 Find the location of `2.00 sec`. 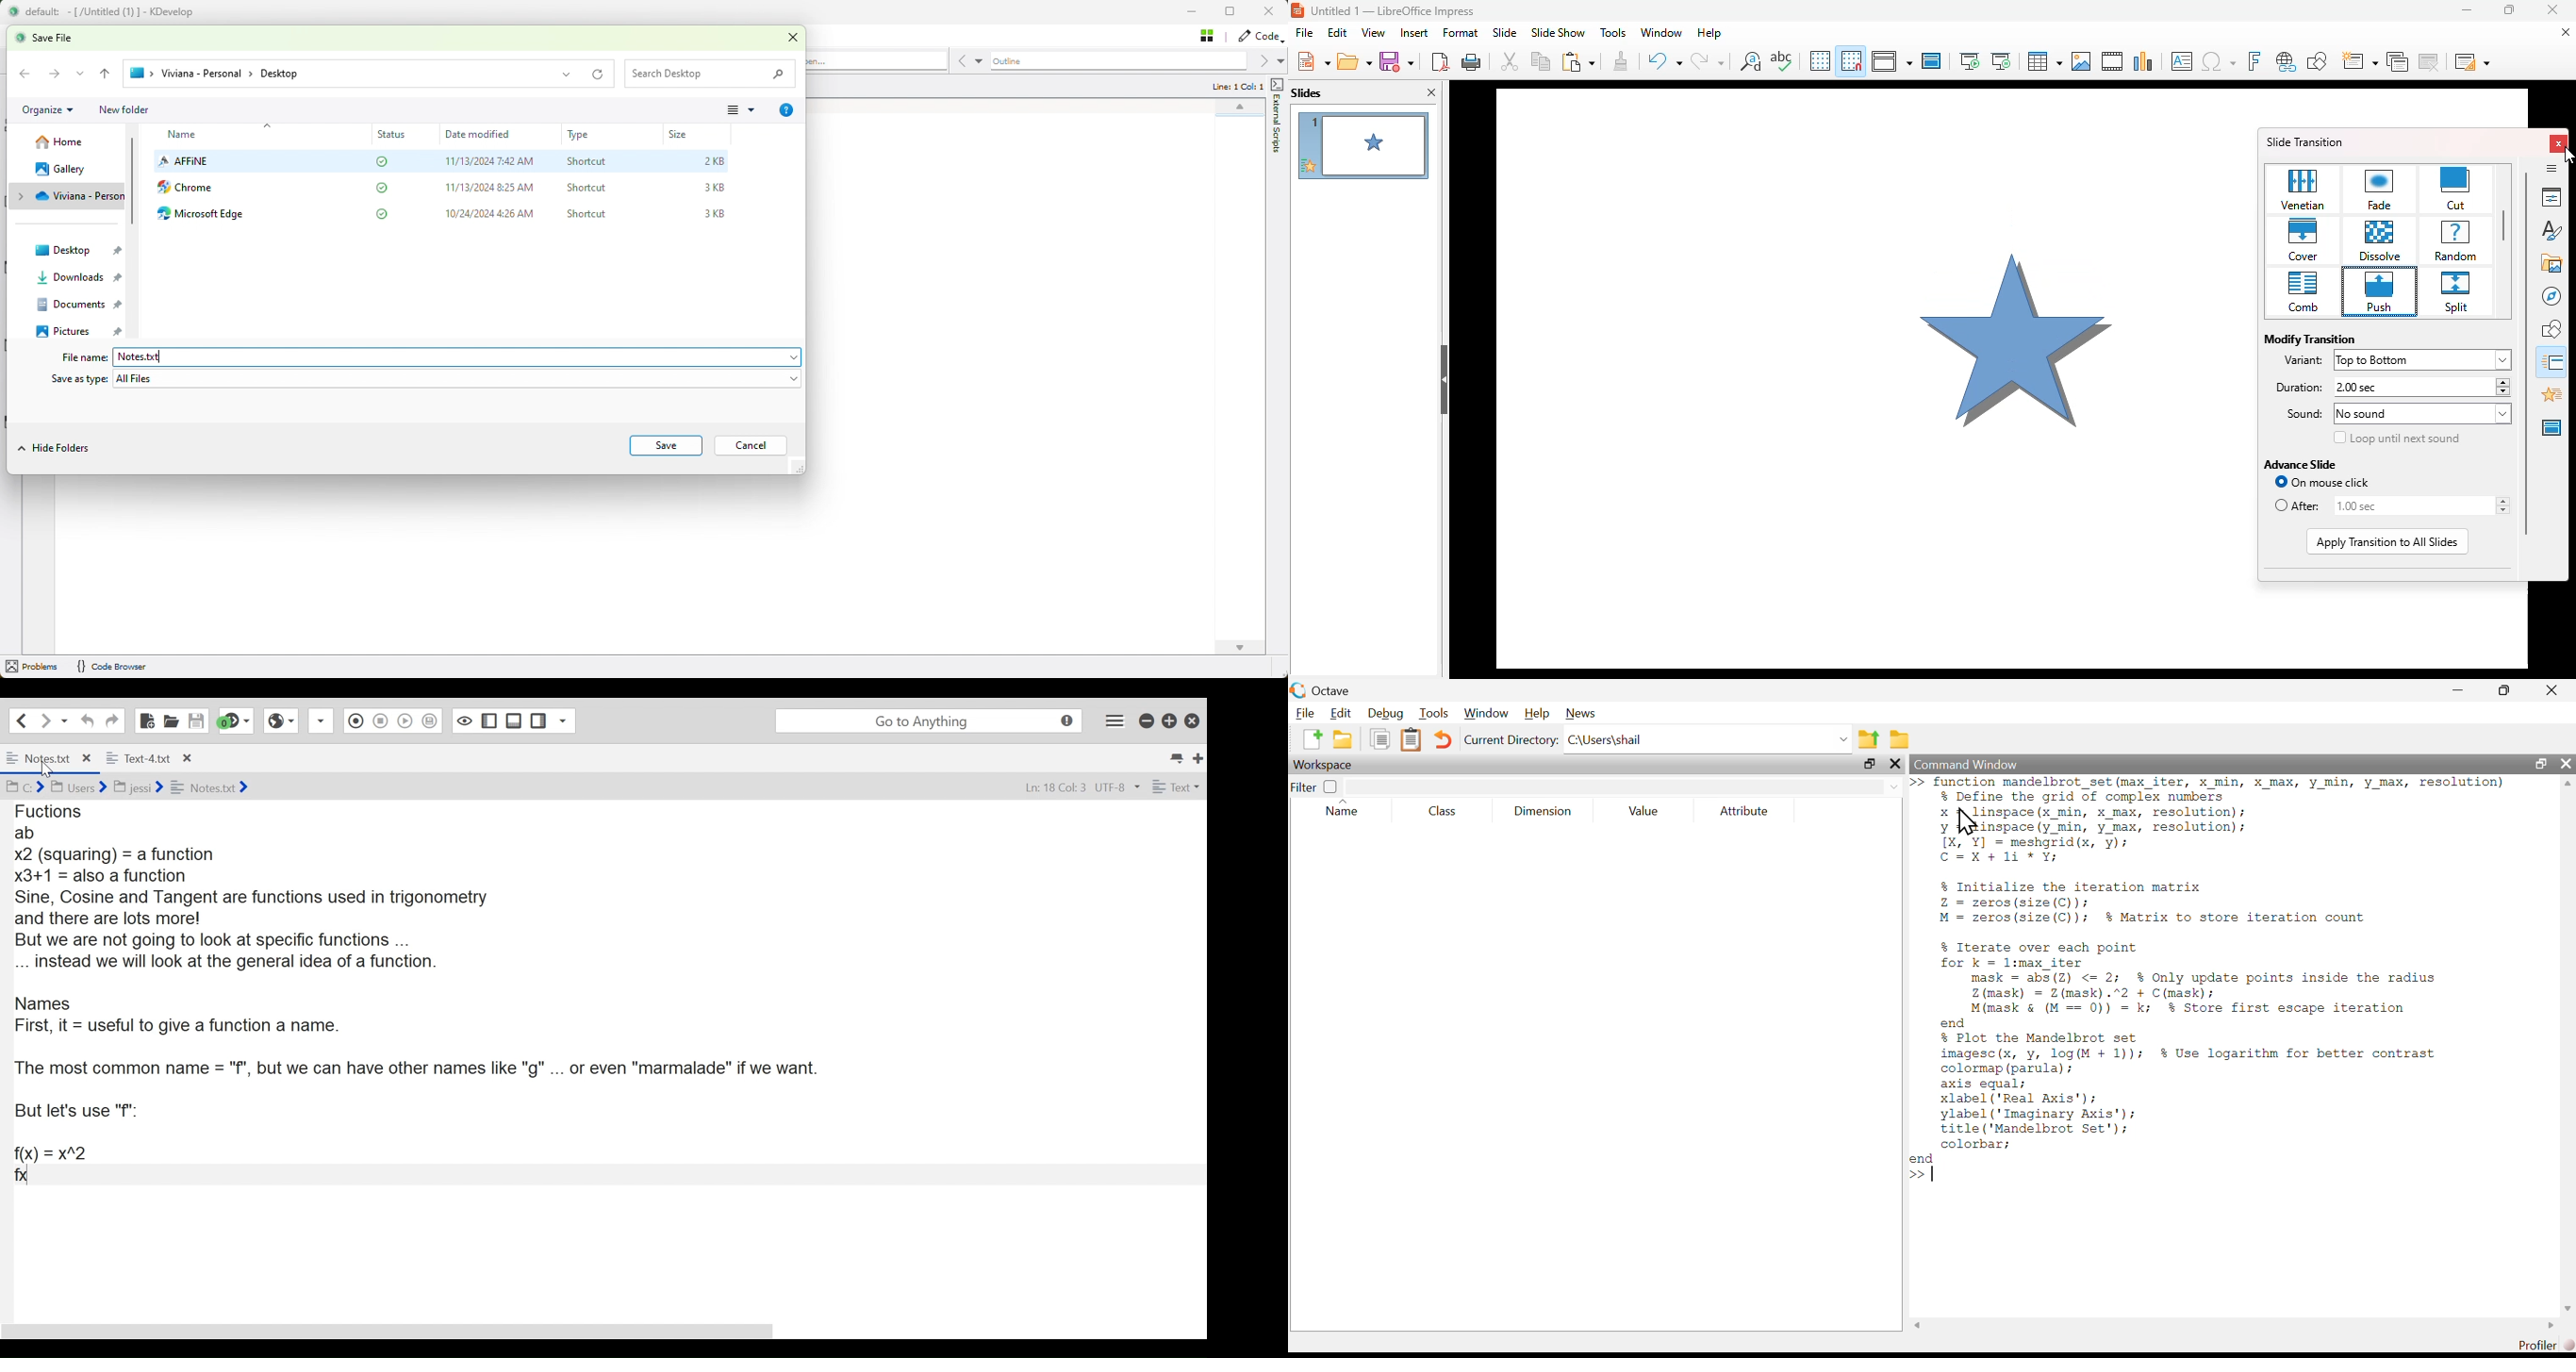

2.00 sec is located at coordinates (2414, 388).